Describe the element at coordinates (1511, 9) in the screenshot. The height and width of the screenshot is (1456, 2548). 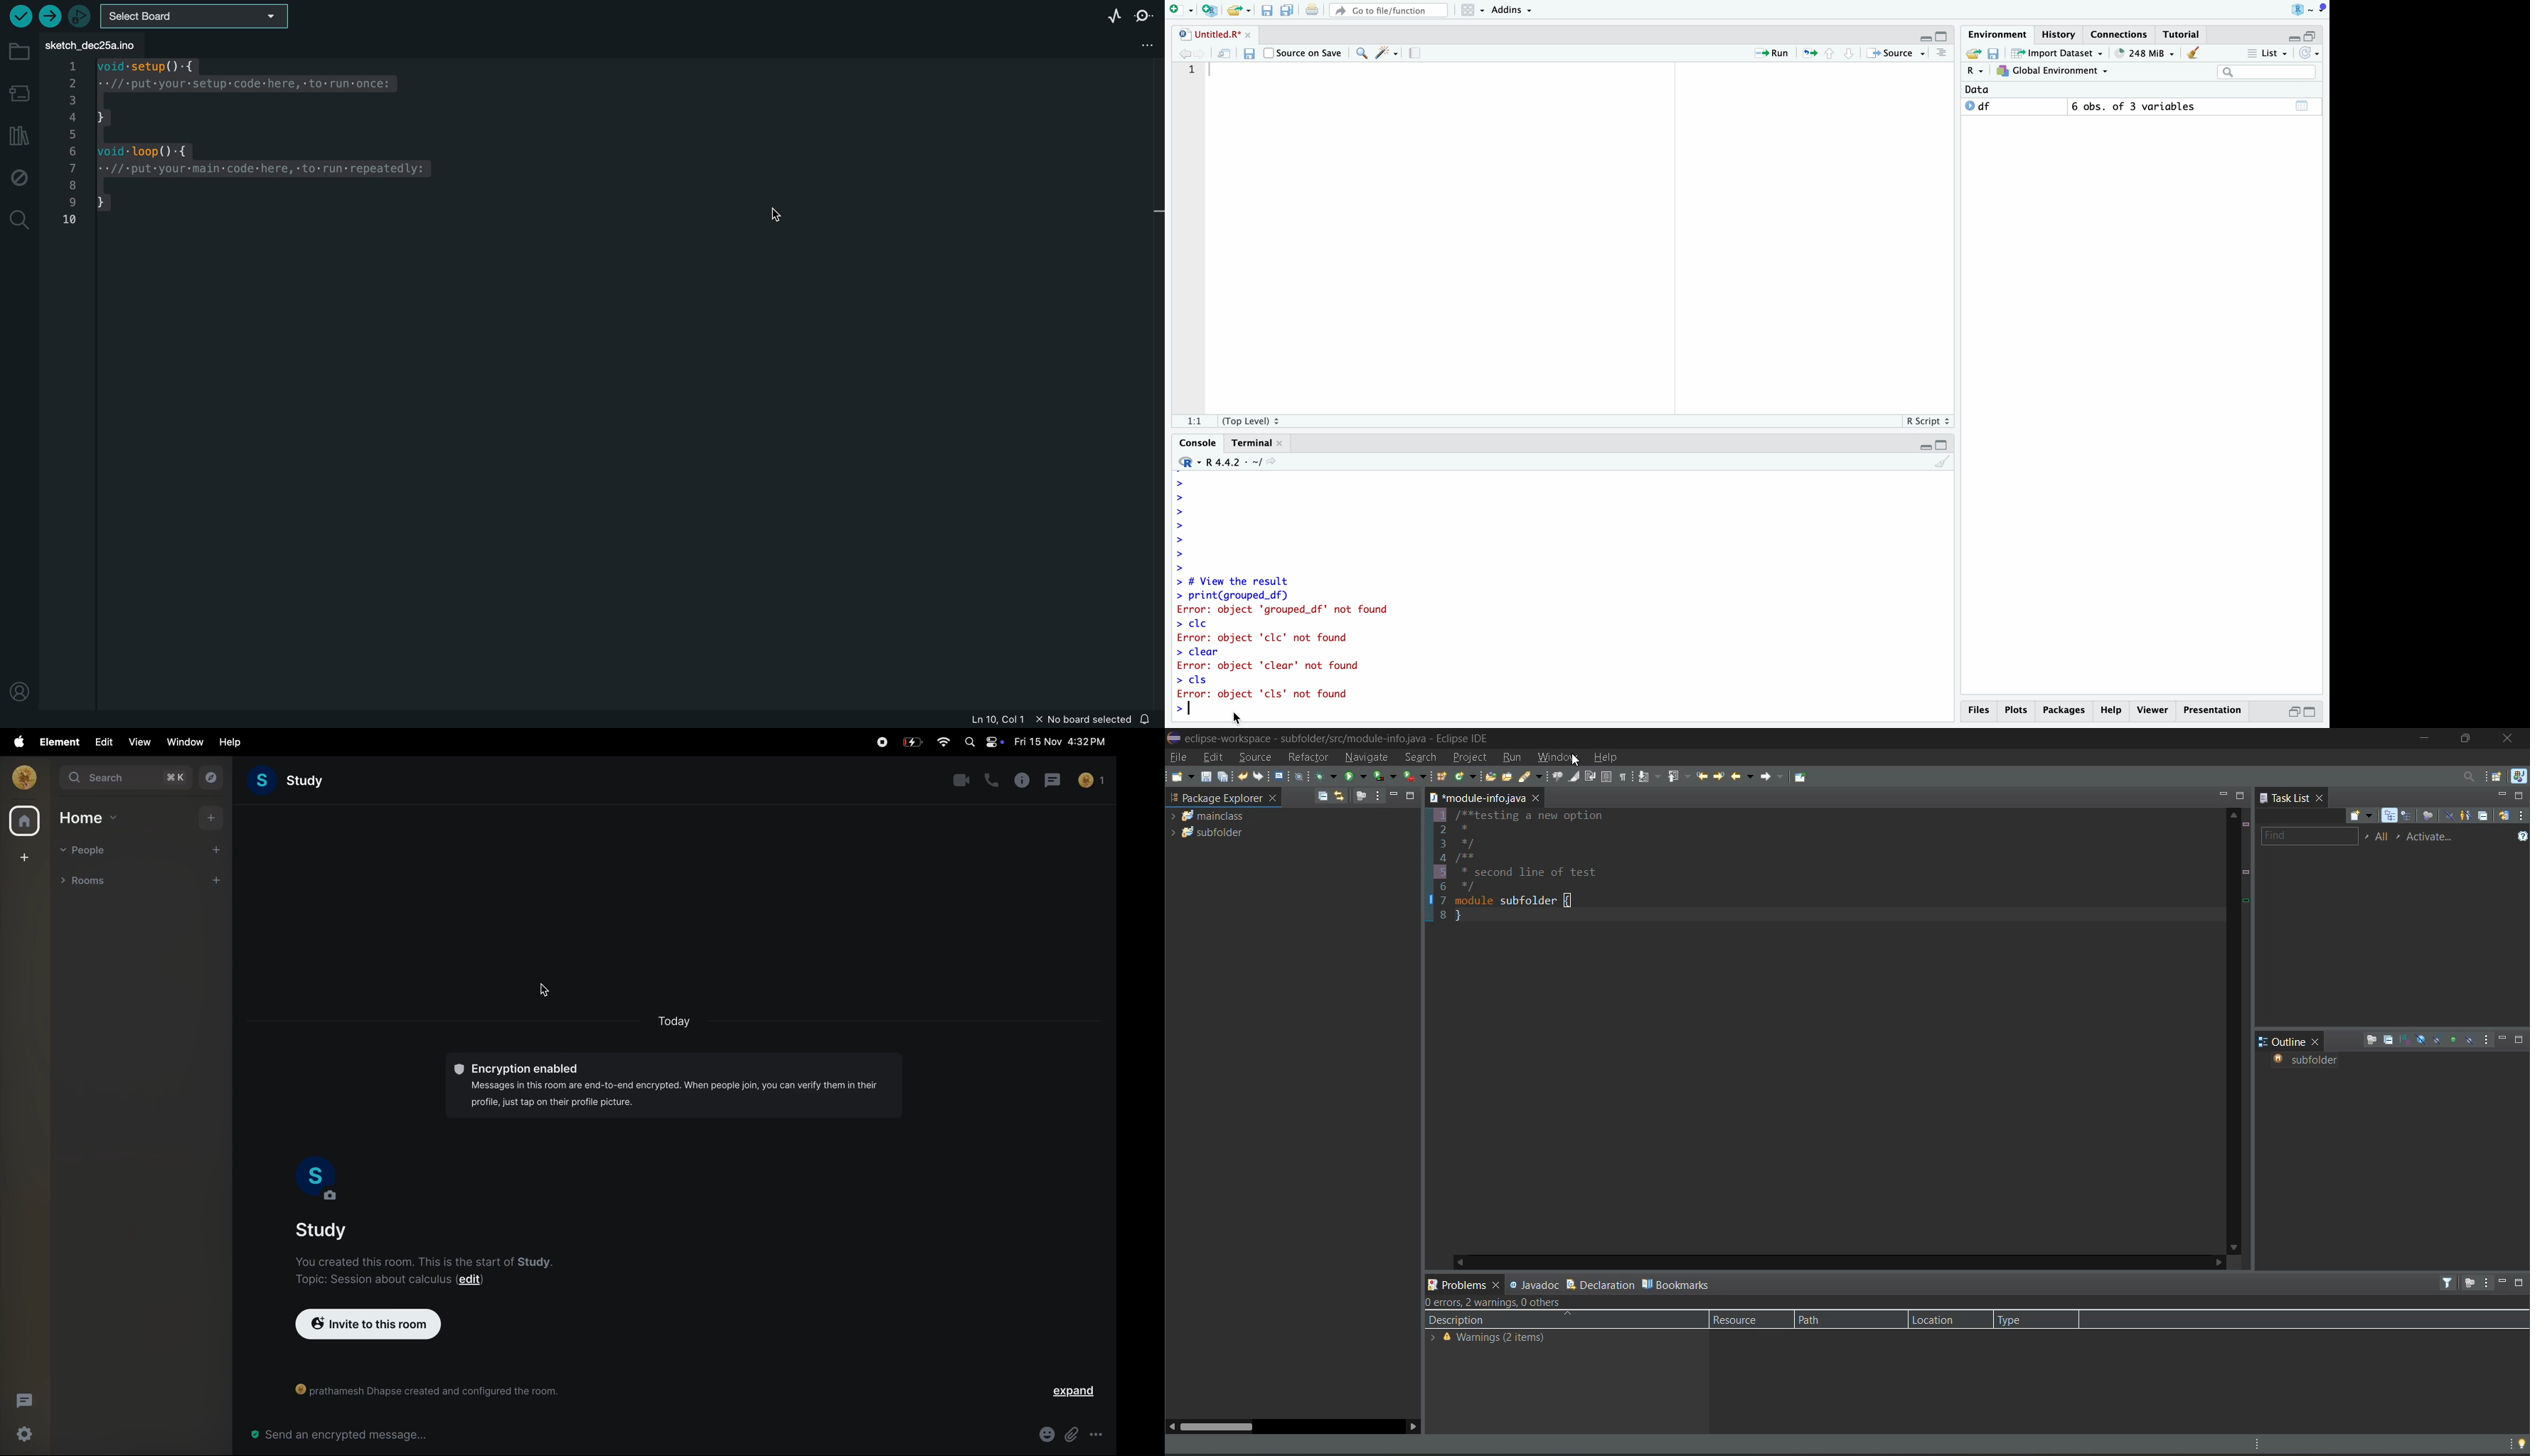
I see `Addins` at that location.